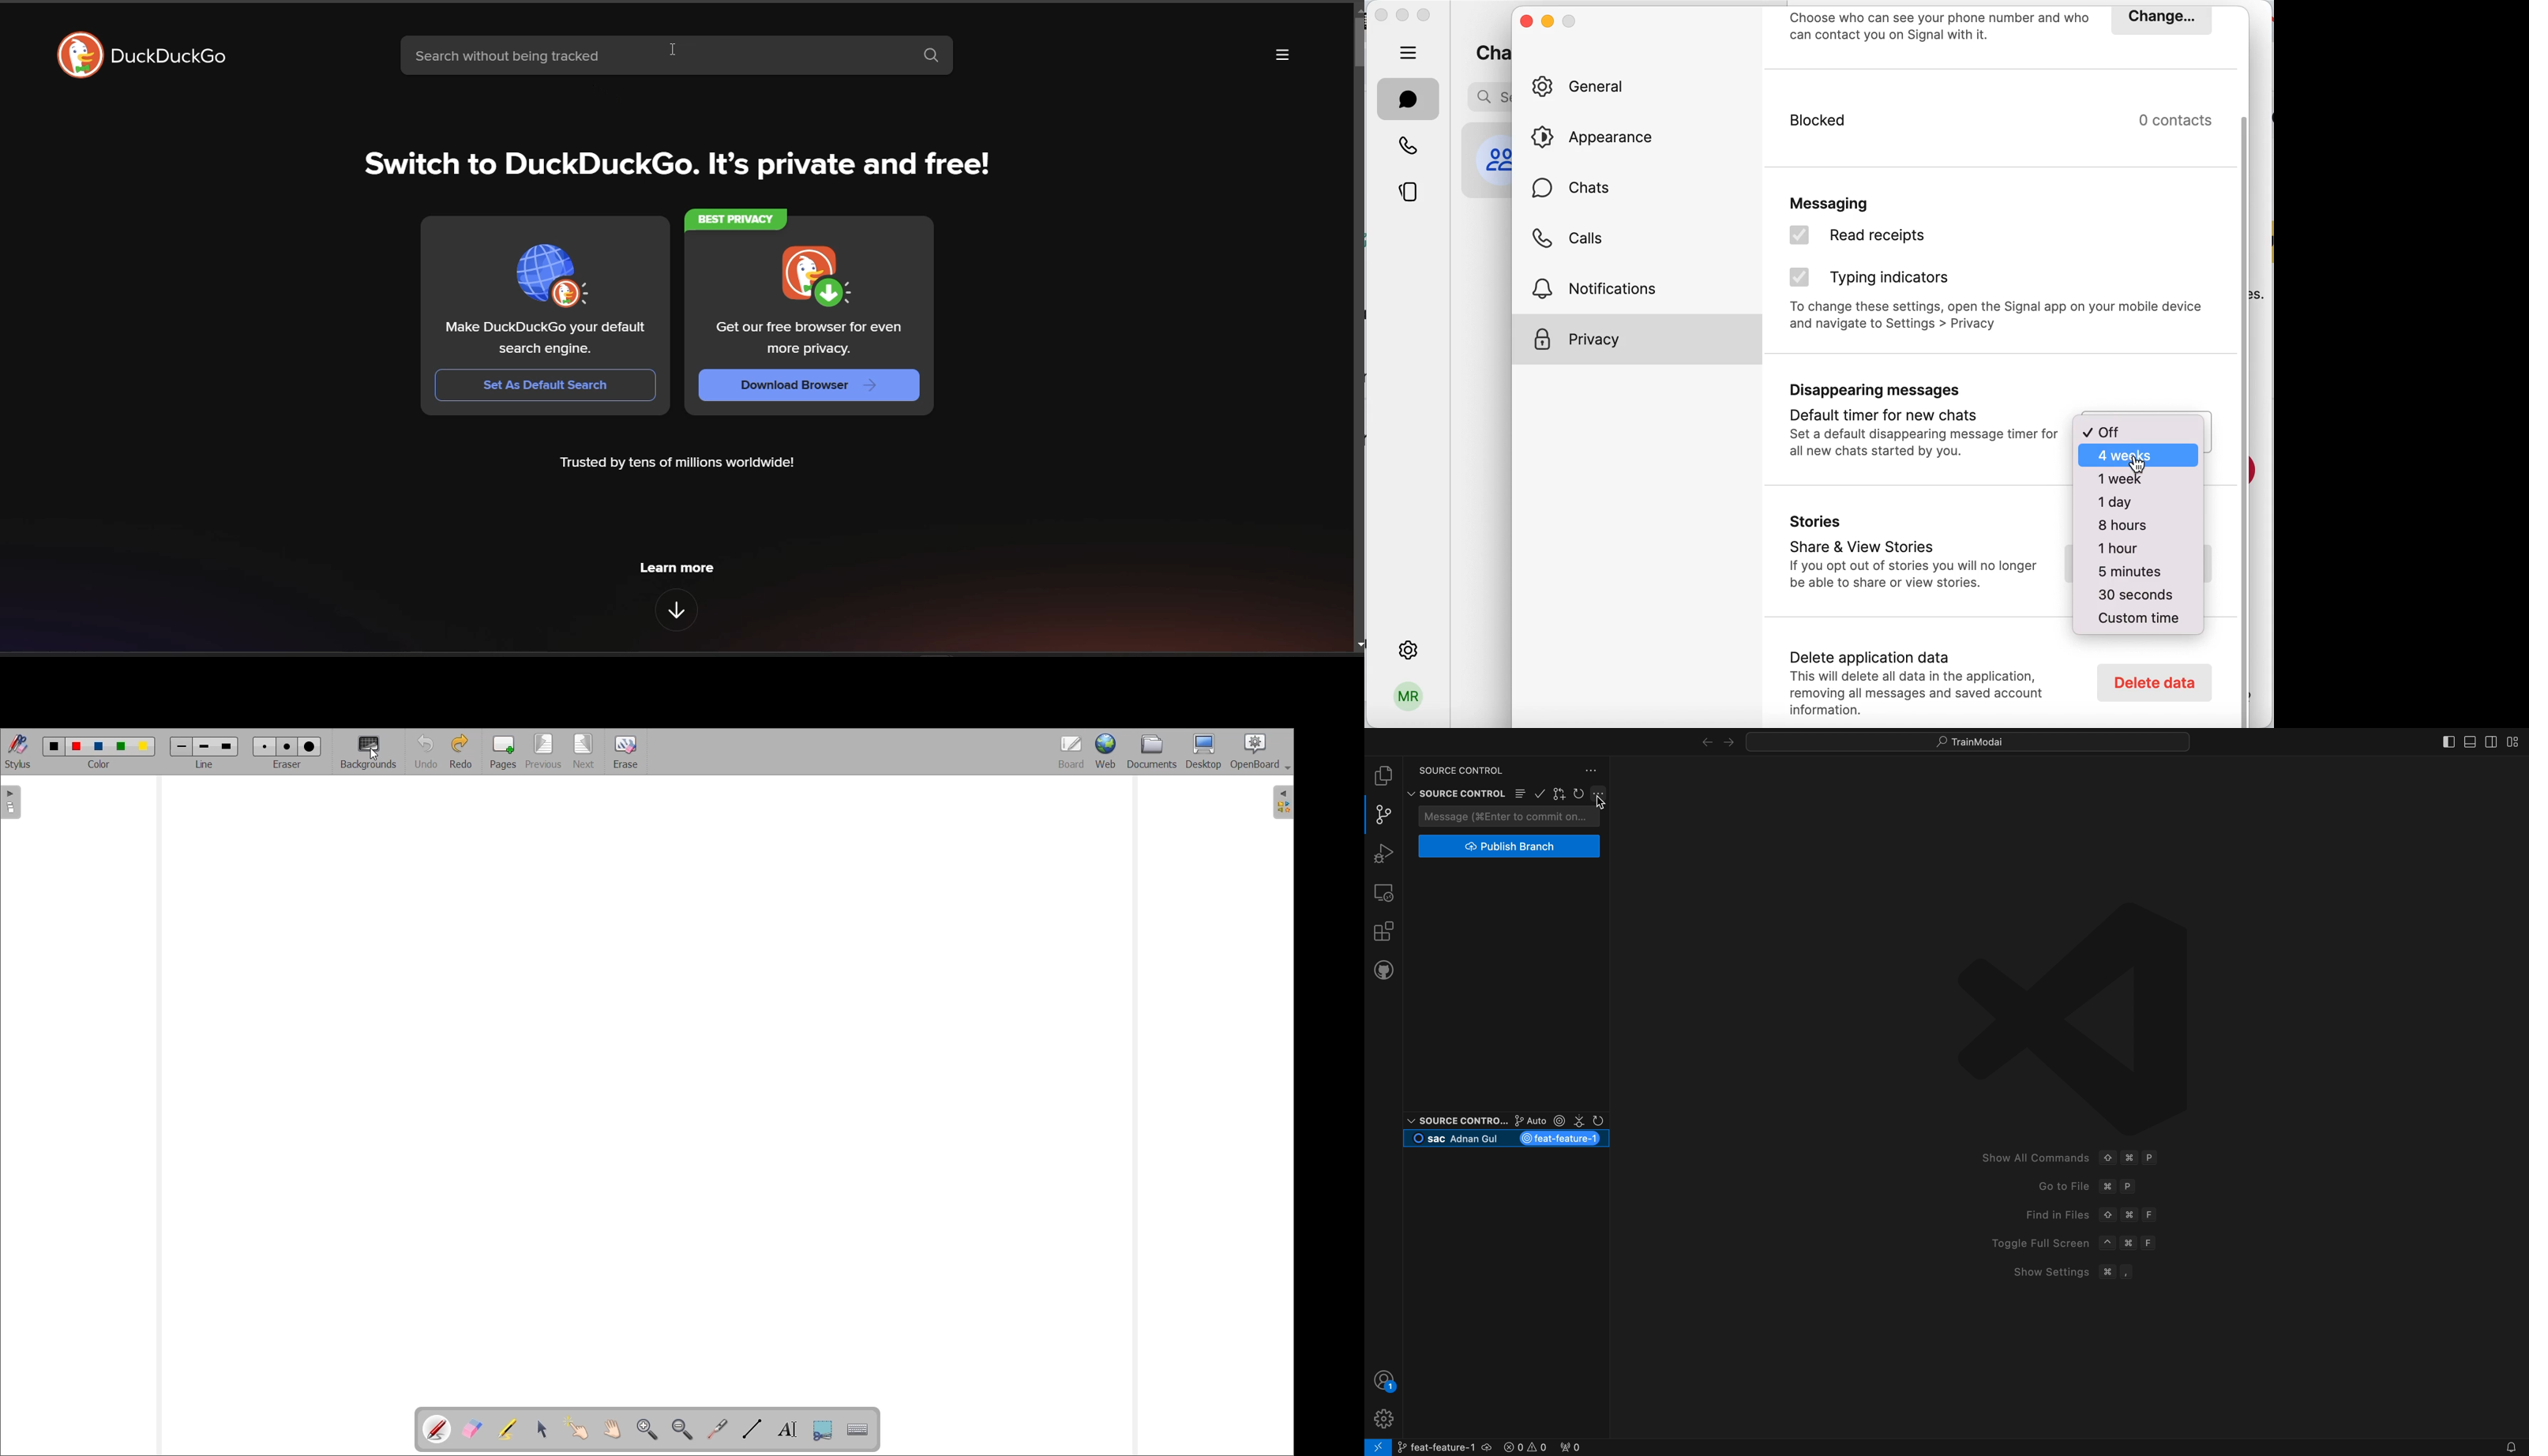 The image size is (2548, 1456). Describe the element at coordinates (1427, 16) in the screenshot. I see `maximize` at that location.